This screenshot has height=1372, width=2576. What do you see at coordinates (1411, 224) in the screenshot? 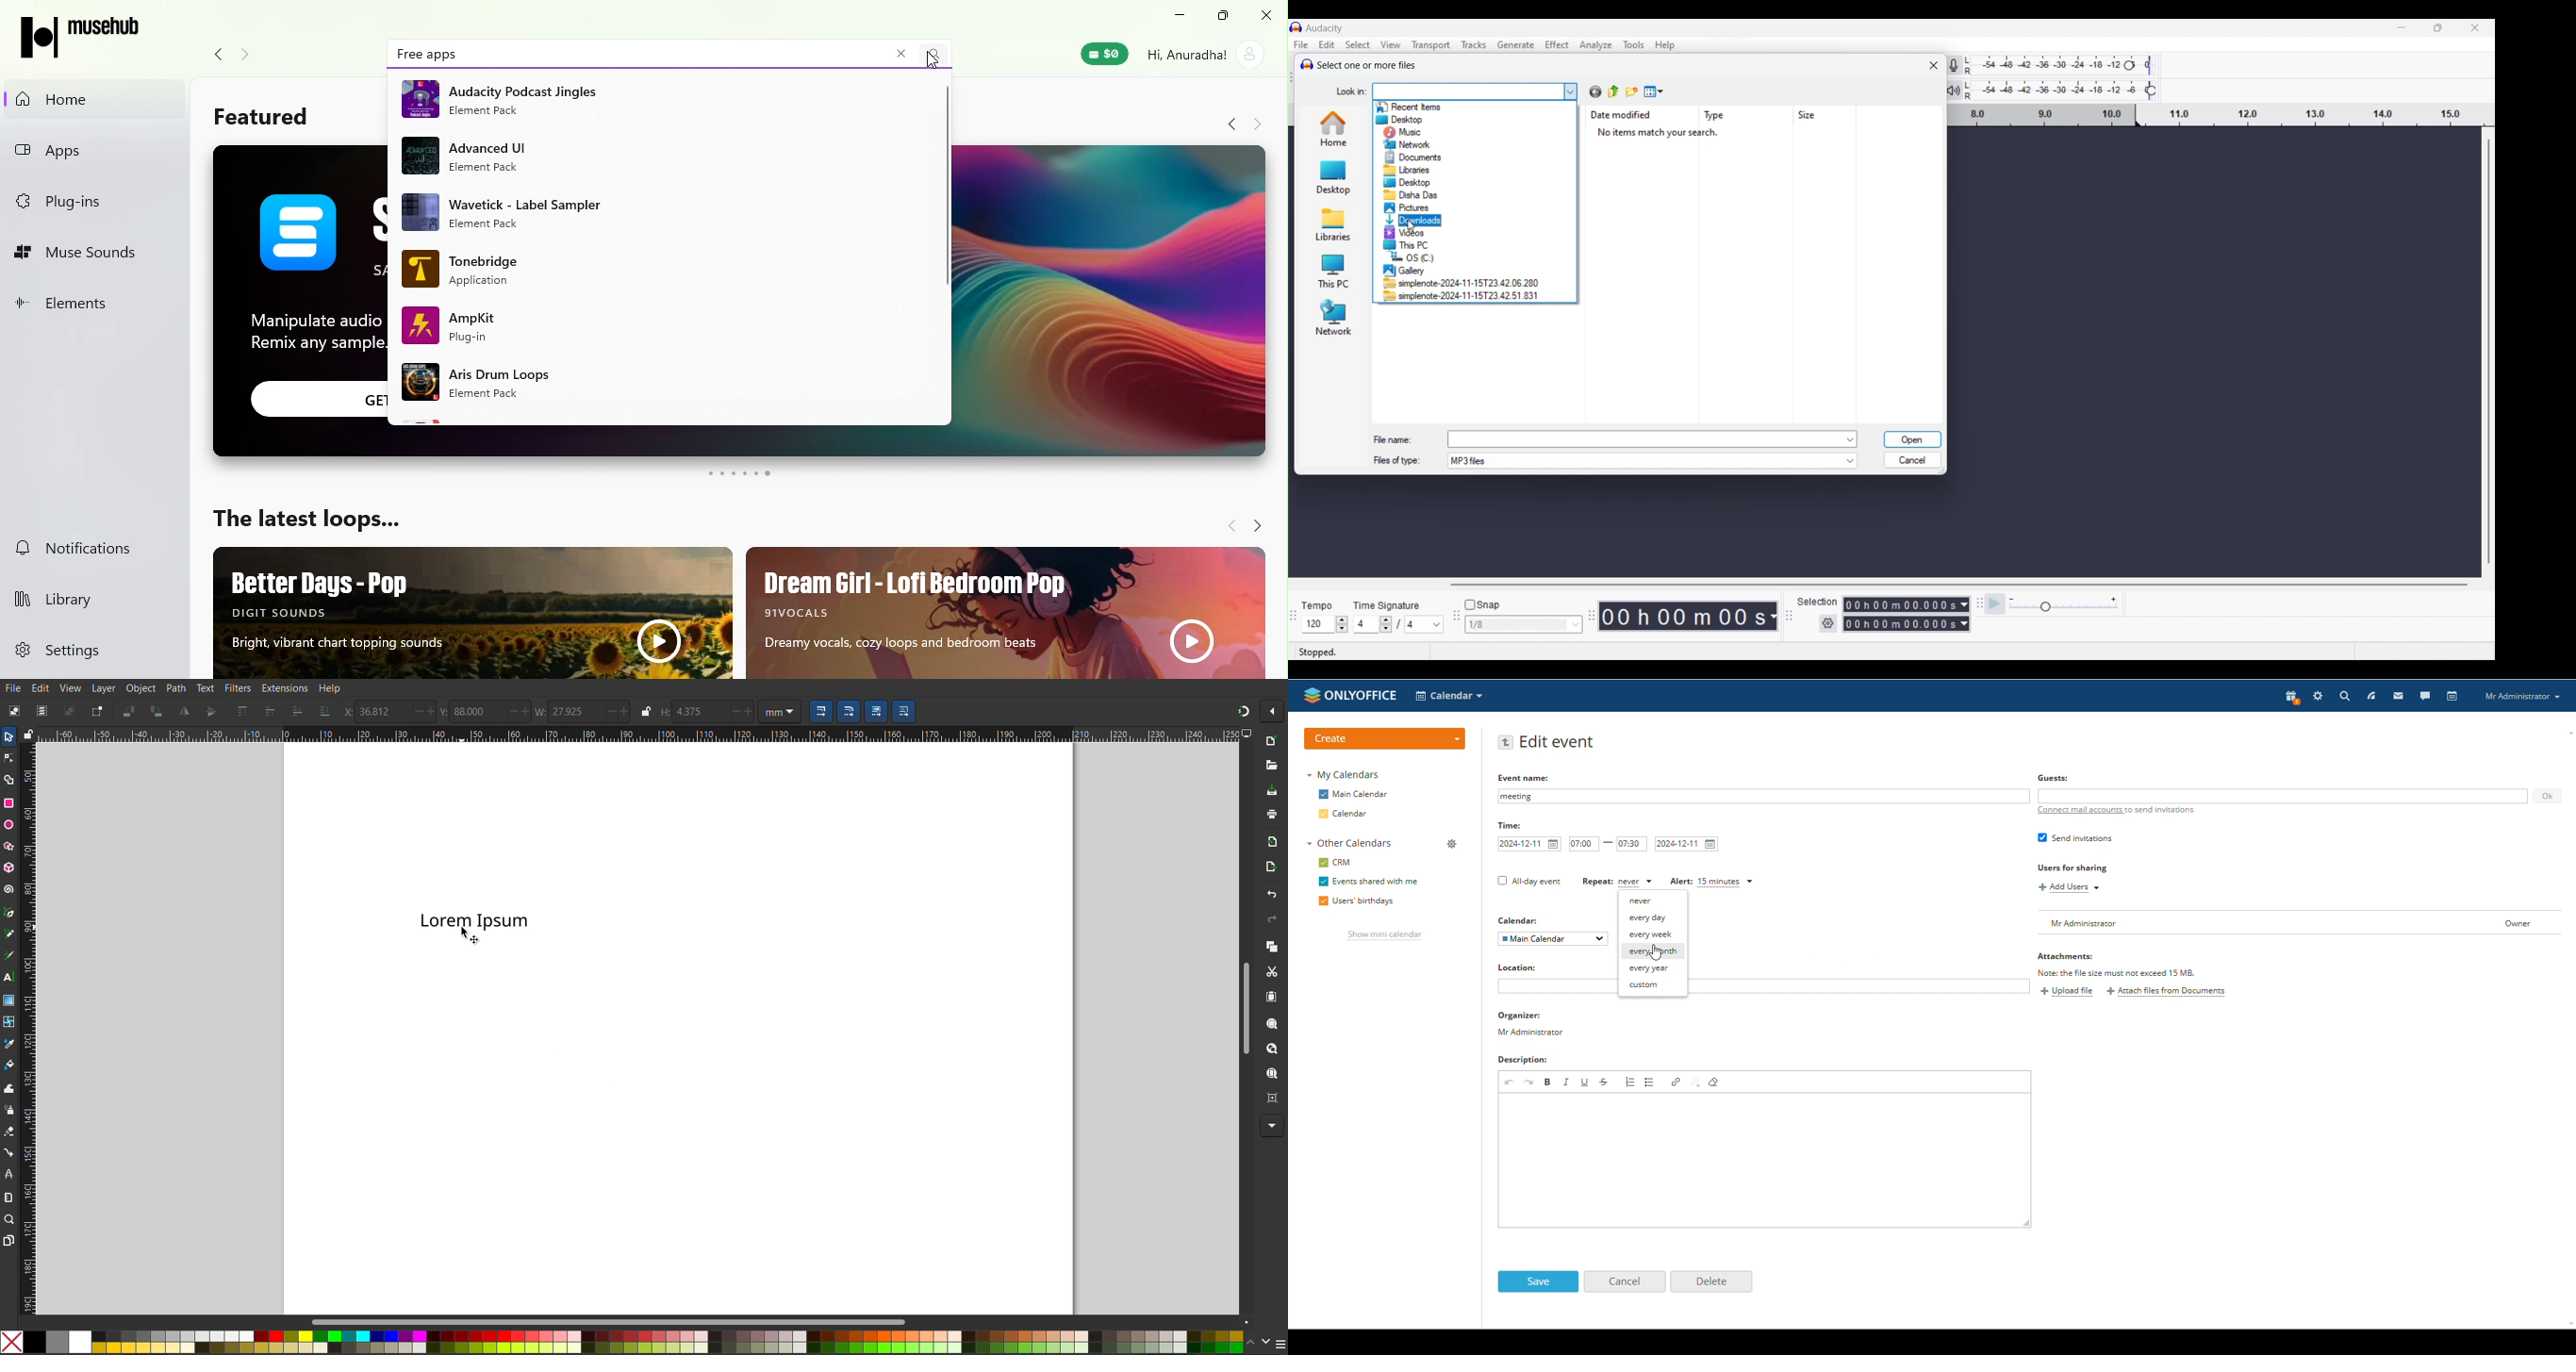
I see `cursor` at bounding box center [1411, 224].